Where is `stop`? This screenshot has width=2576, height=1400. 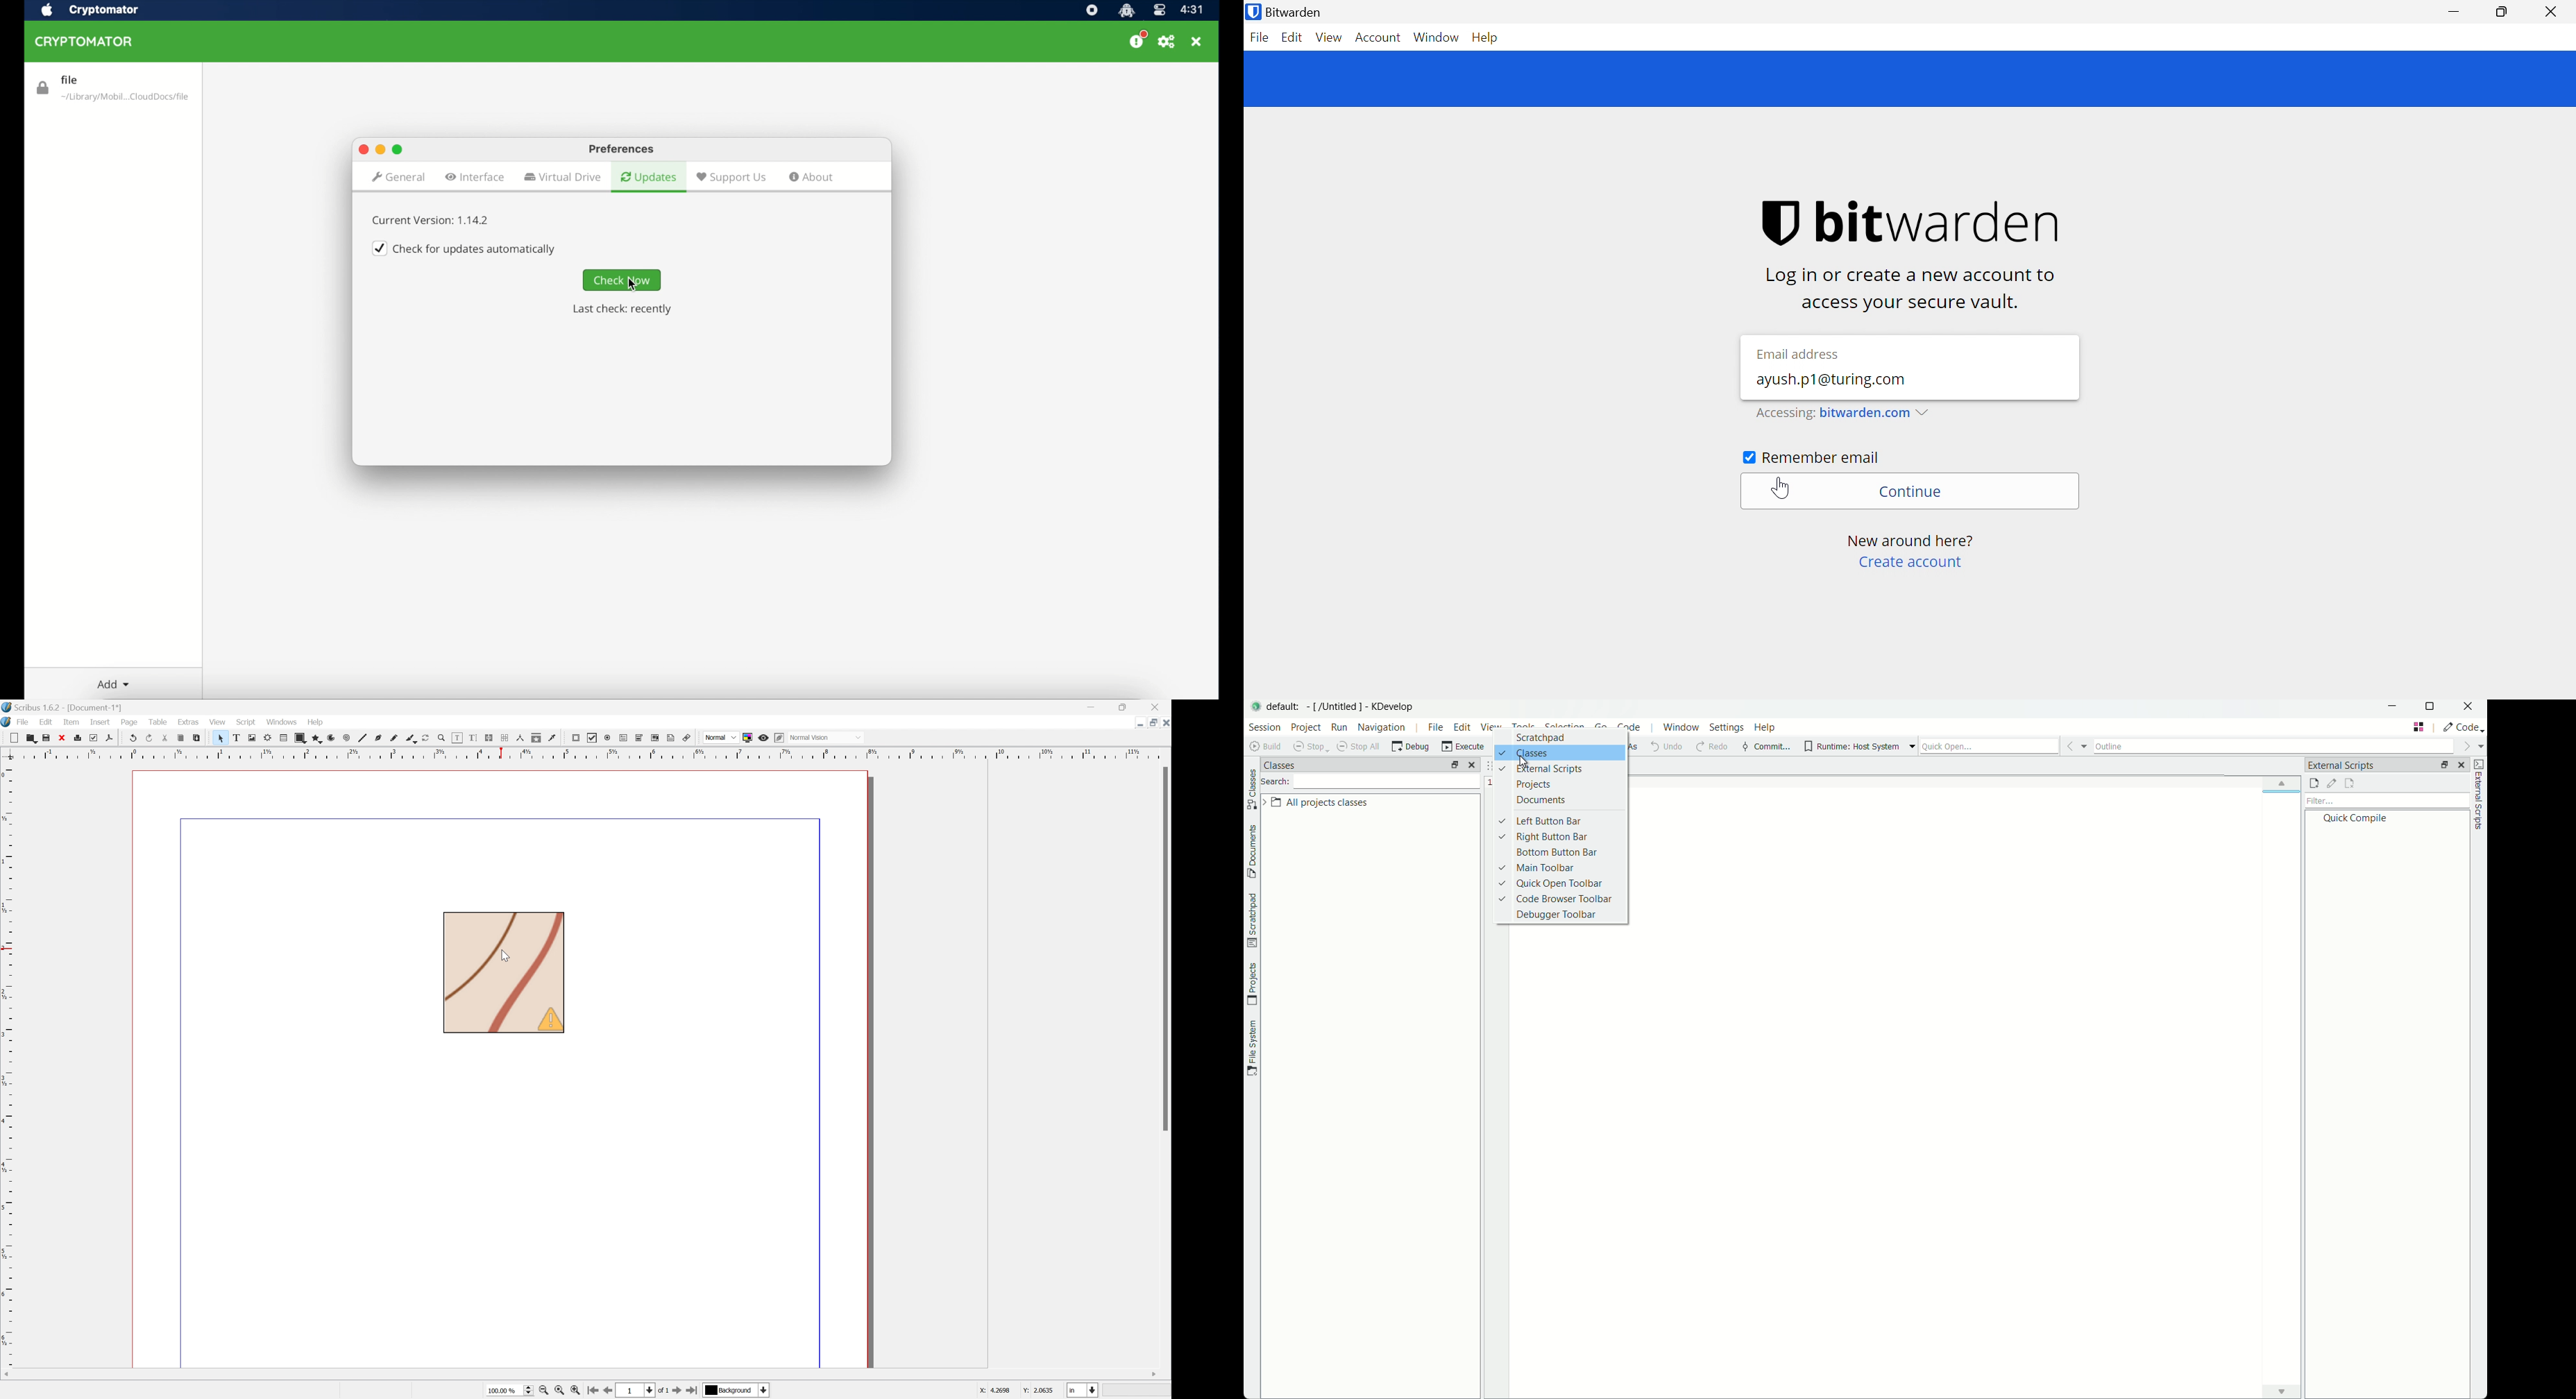
stop is located at coordinates (1309, 746).